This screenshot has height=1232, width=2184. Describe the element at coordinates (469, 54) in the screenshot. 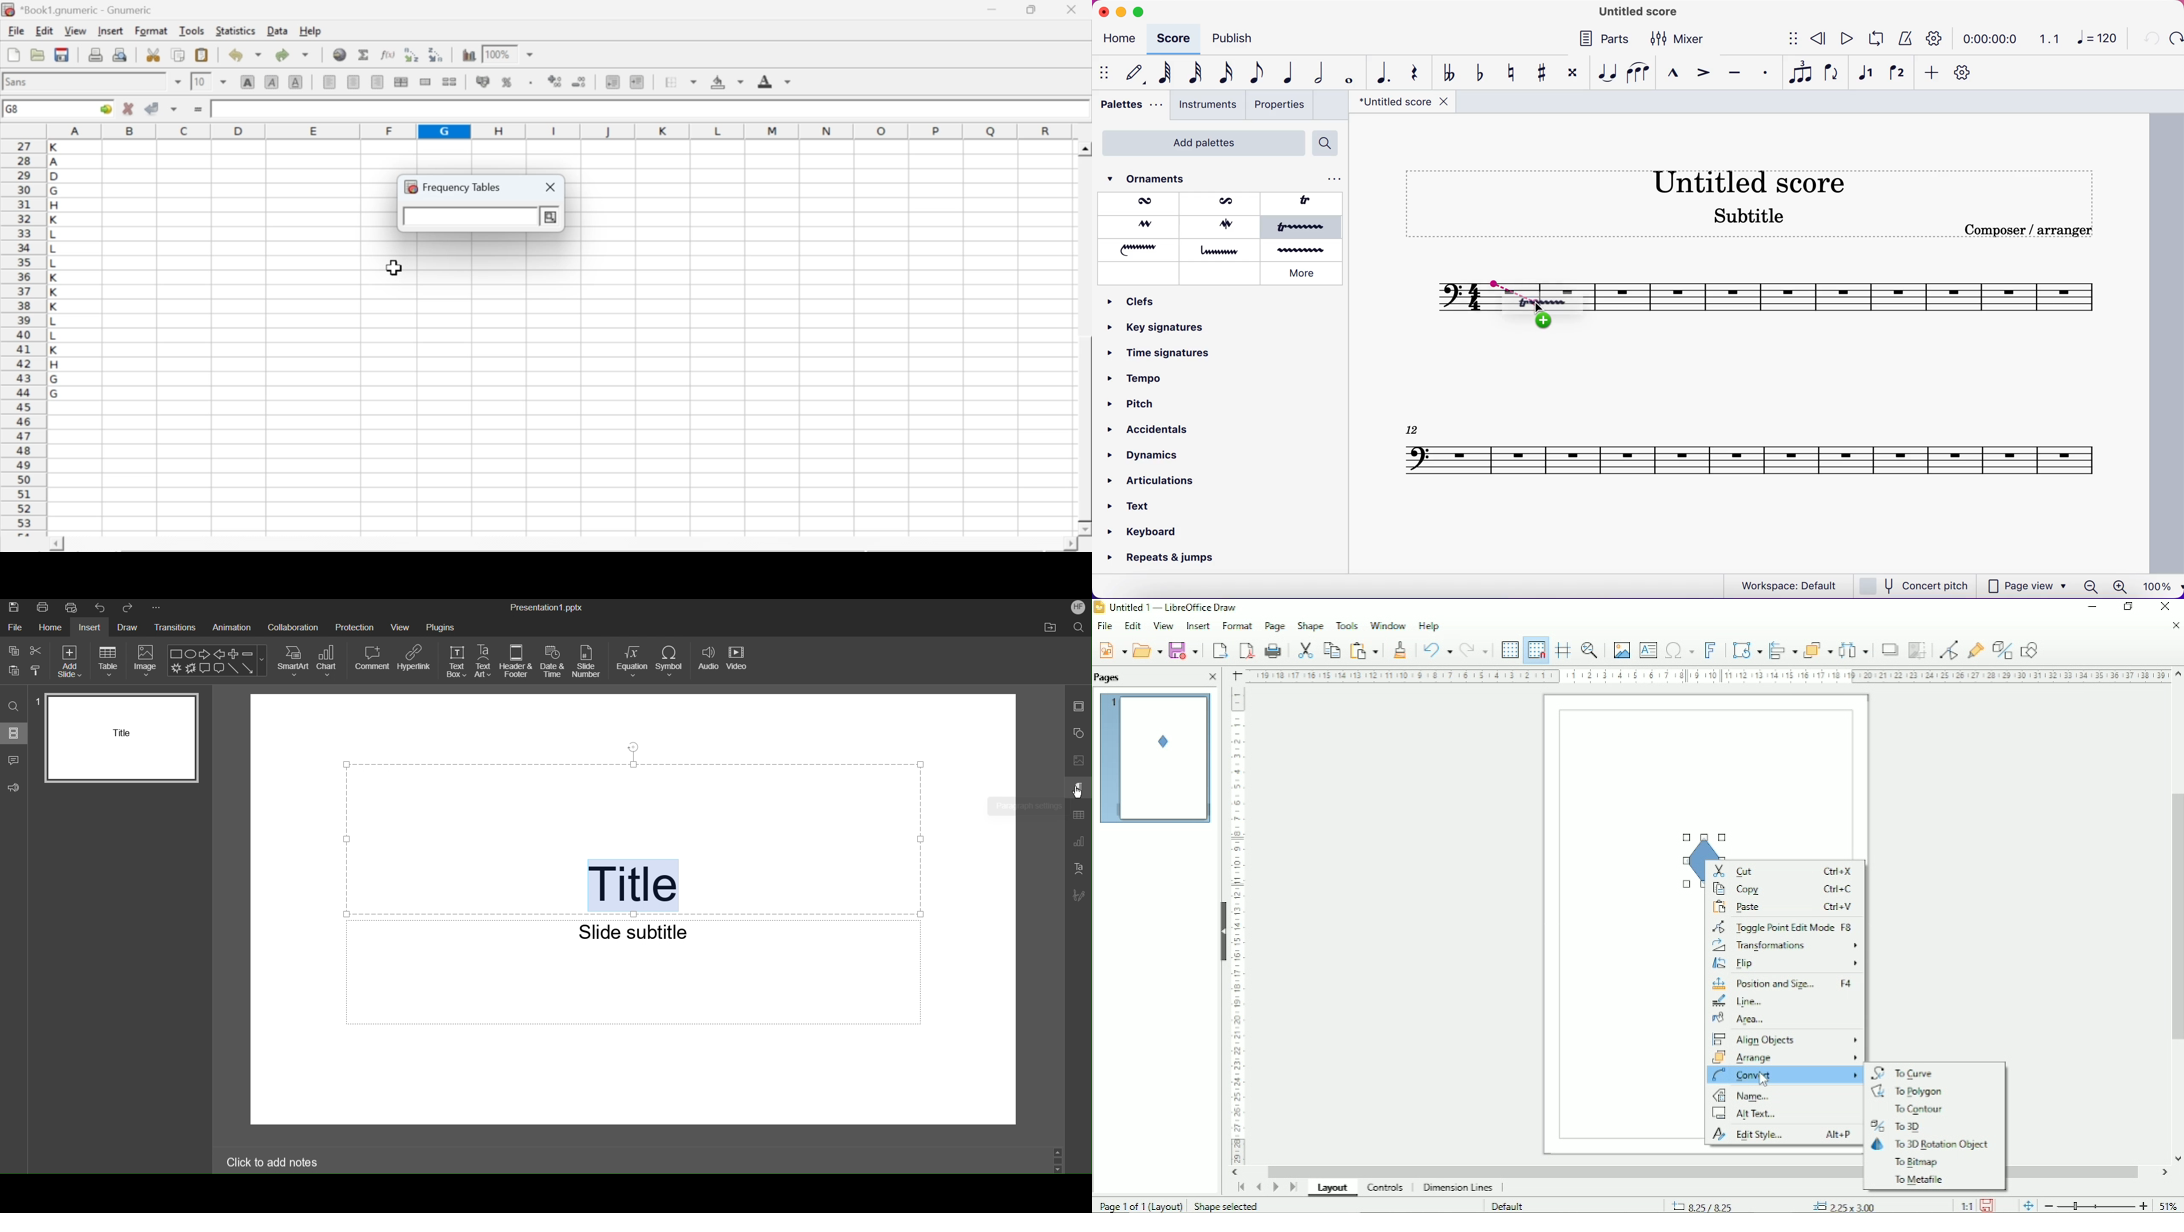

I see `insert chart` at that location.